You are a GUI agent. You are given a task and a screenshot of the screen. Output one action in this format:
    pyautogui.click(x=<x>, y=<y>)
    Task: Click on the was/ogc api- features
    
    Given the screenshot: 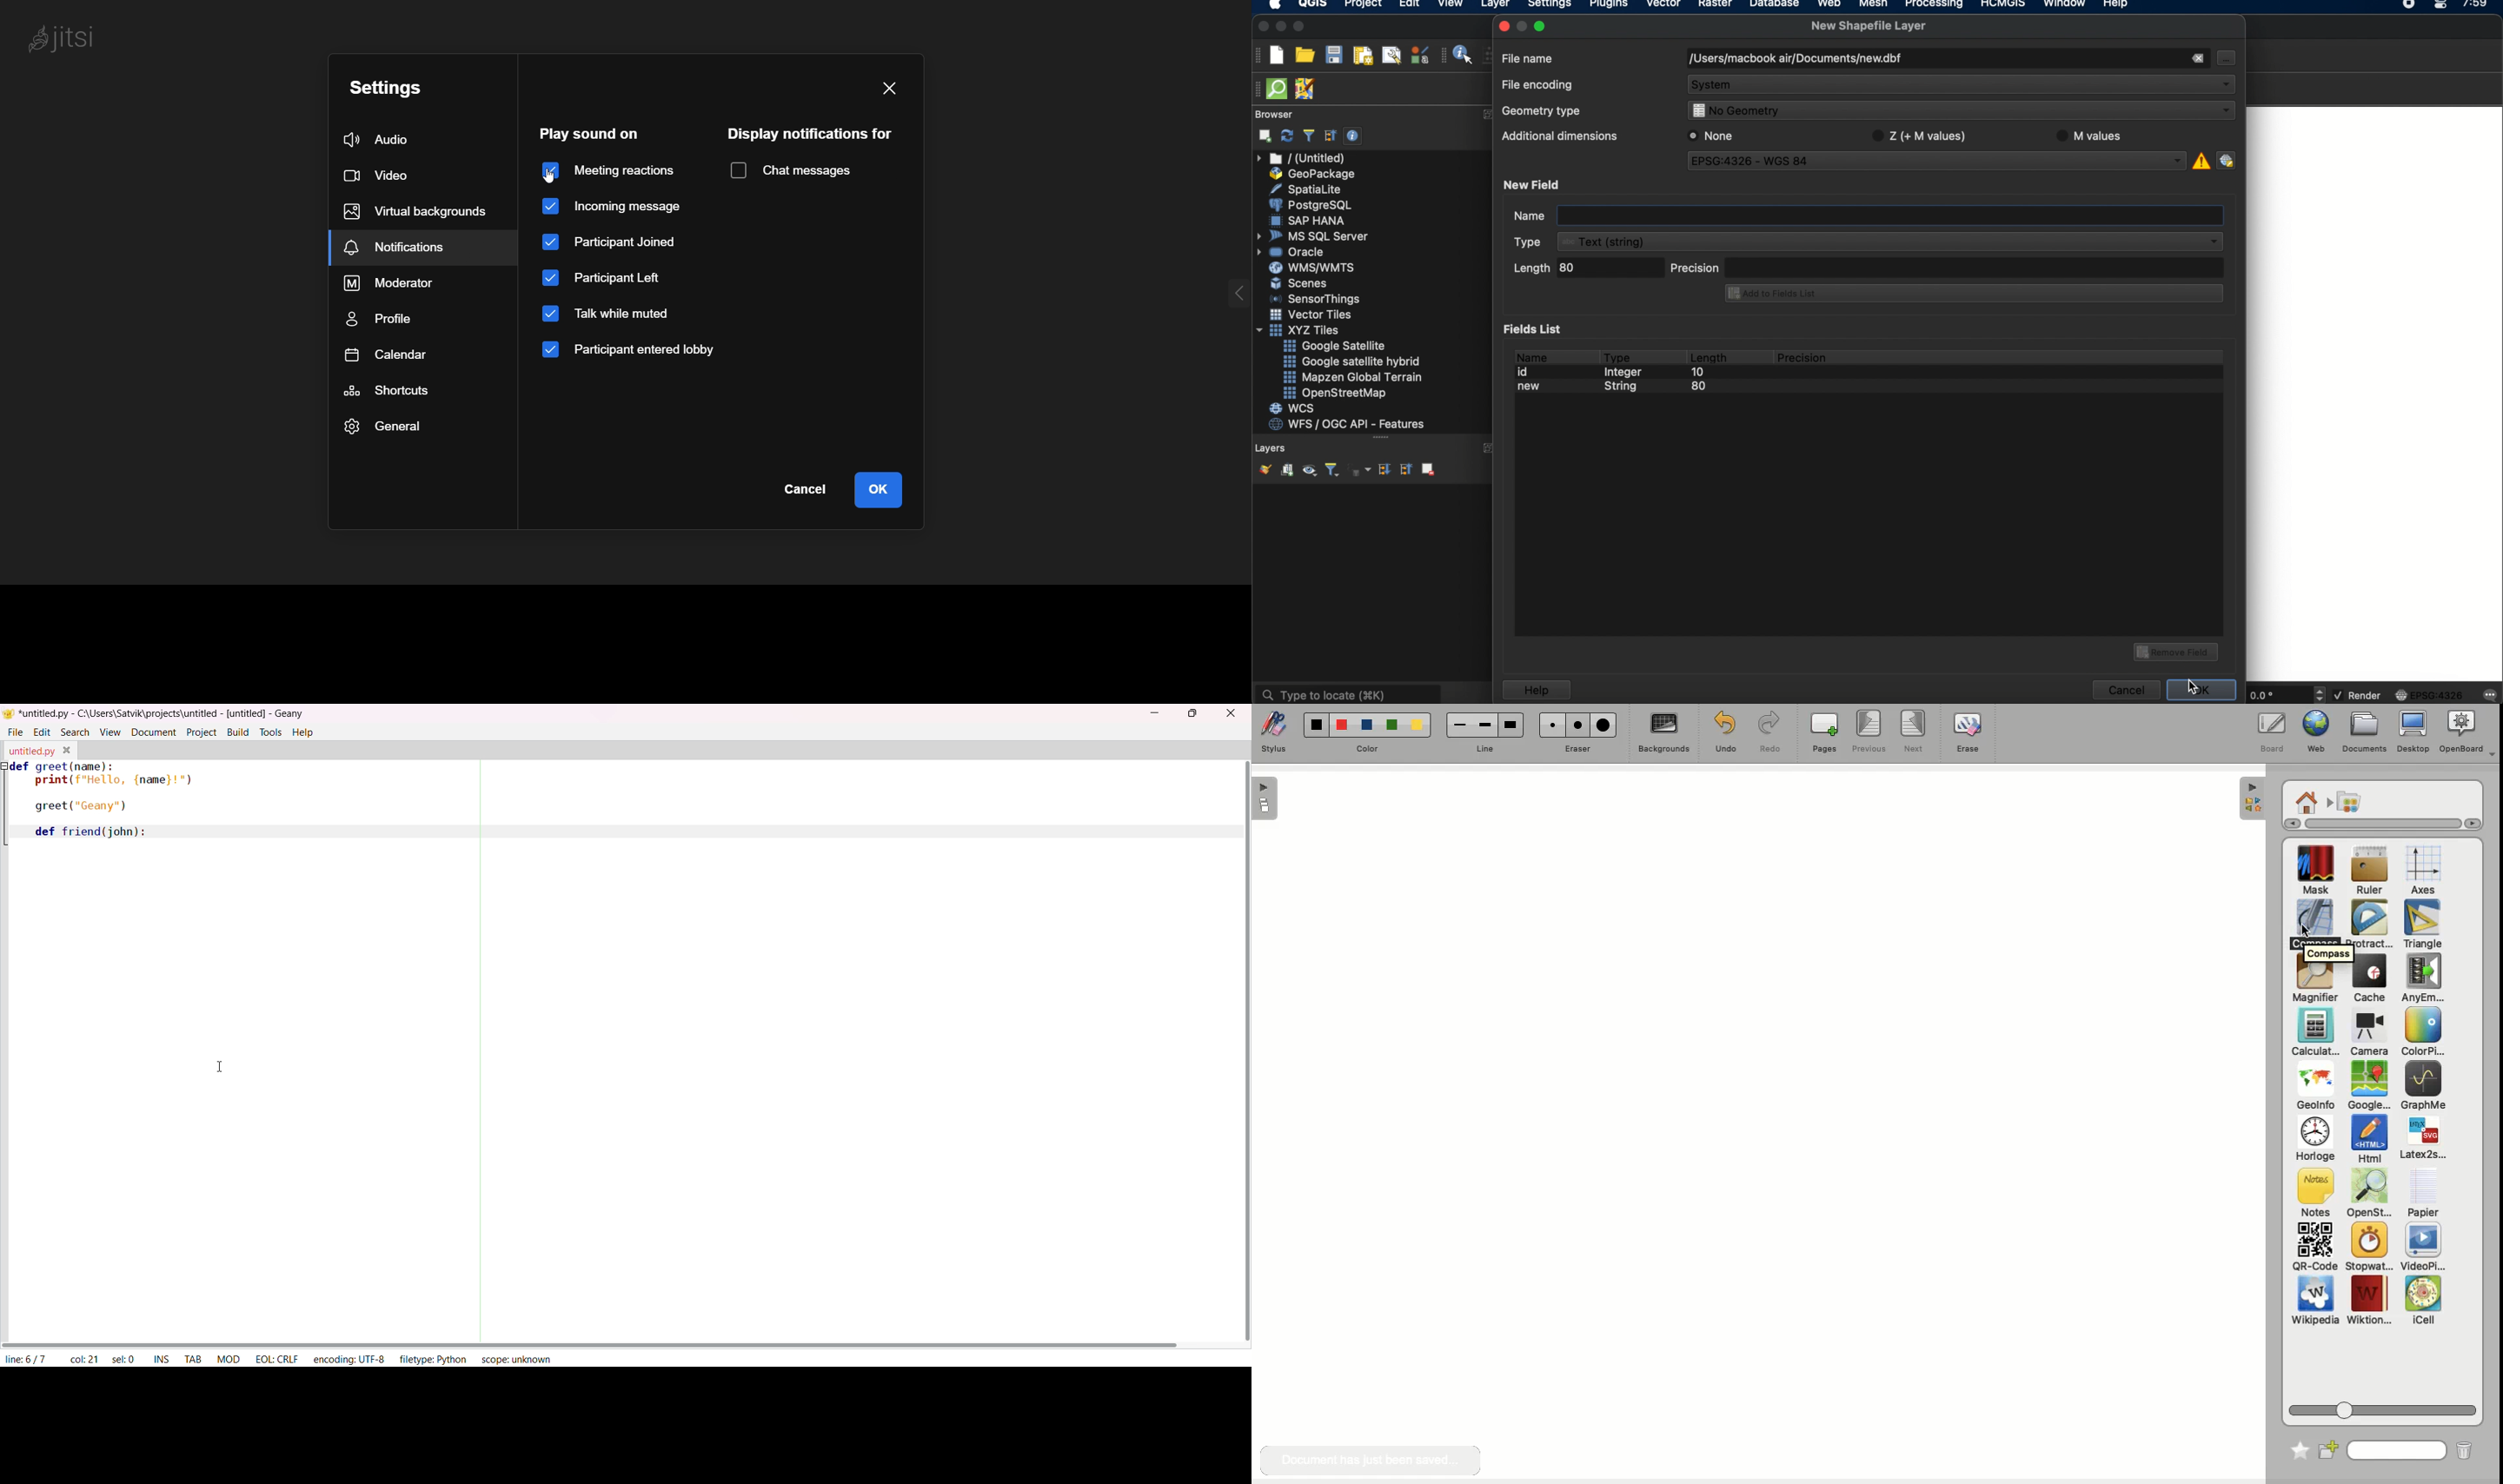 What is the action you would take?
    pyautogui.click(x=1347, y=424)
    